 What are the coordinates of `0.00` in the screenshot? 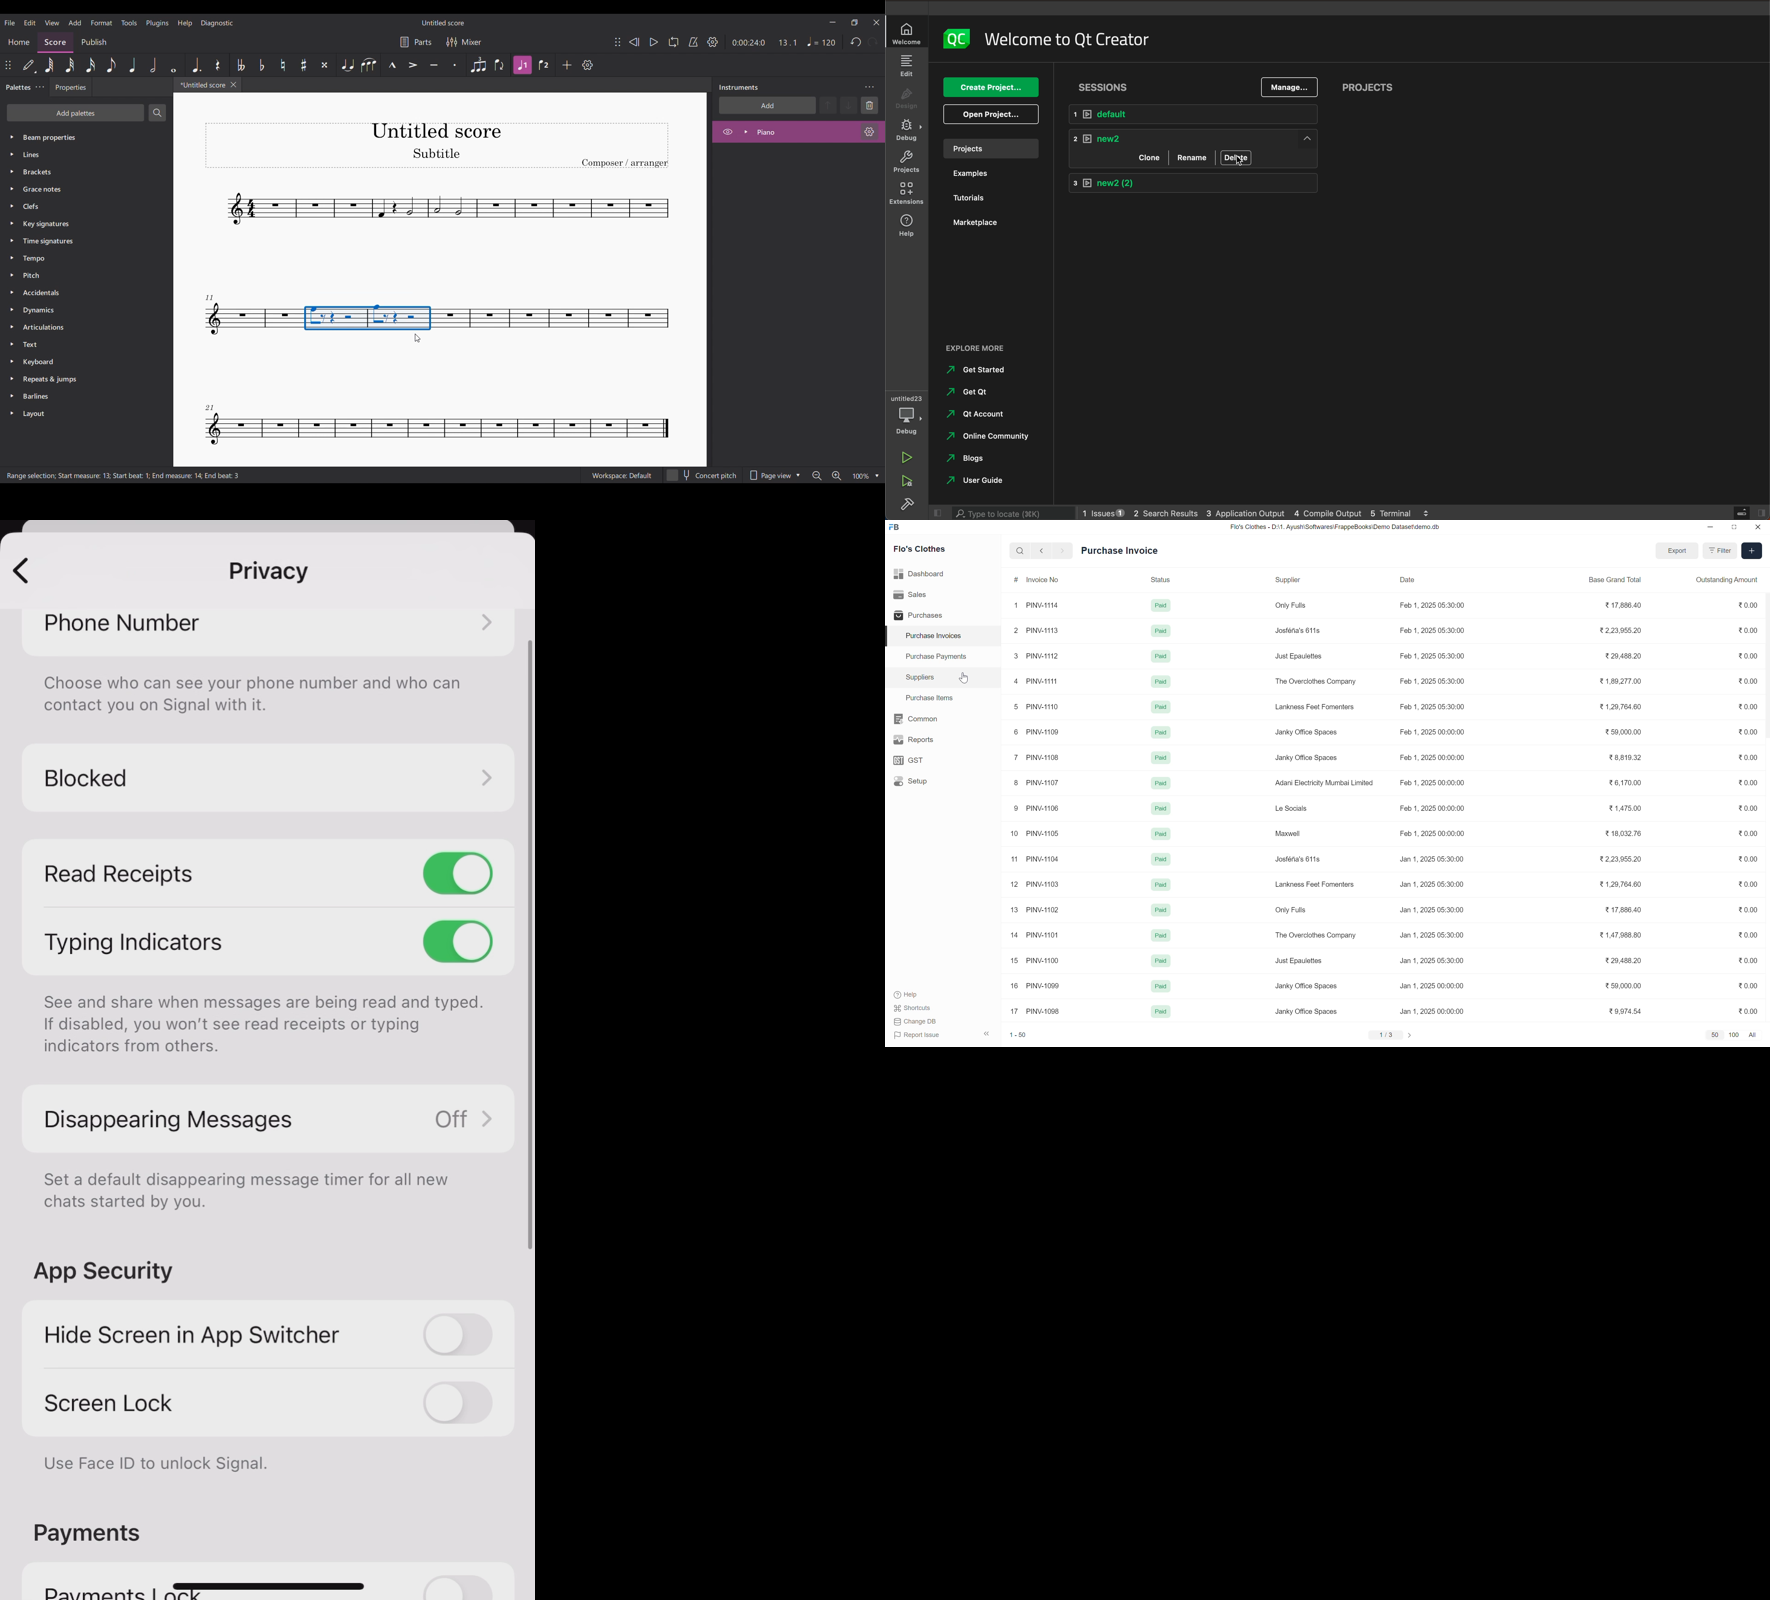 It's located at (1748, 986).